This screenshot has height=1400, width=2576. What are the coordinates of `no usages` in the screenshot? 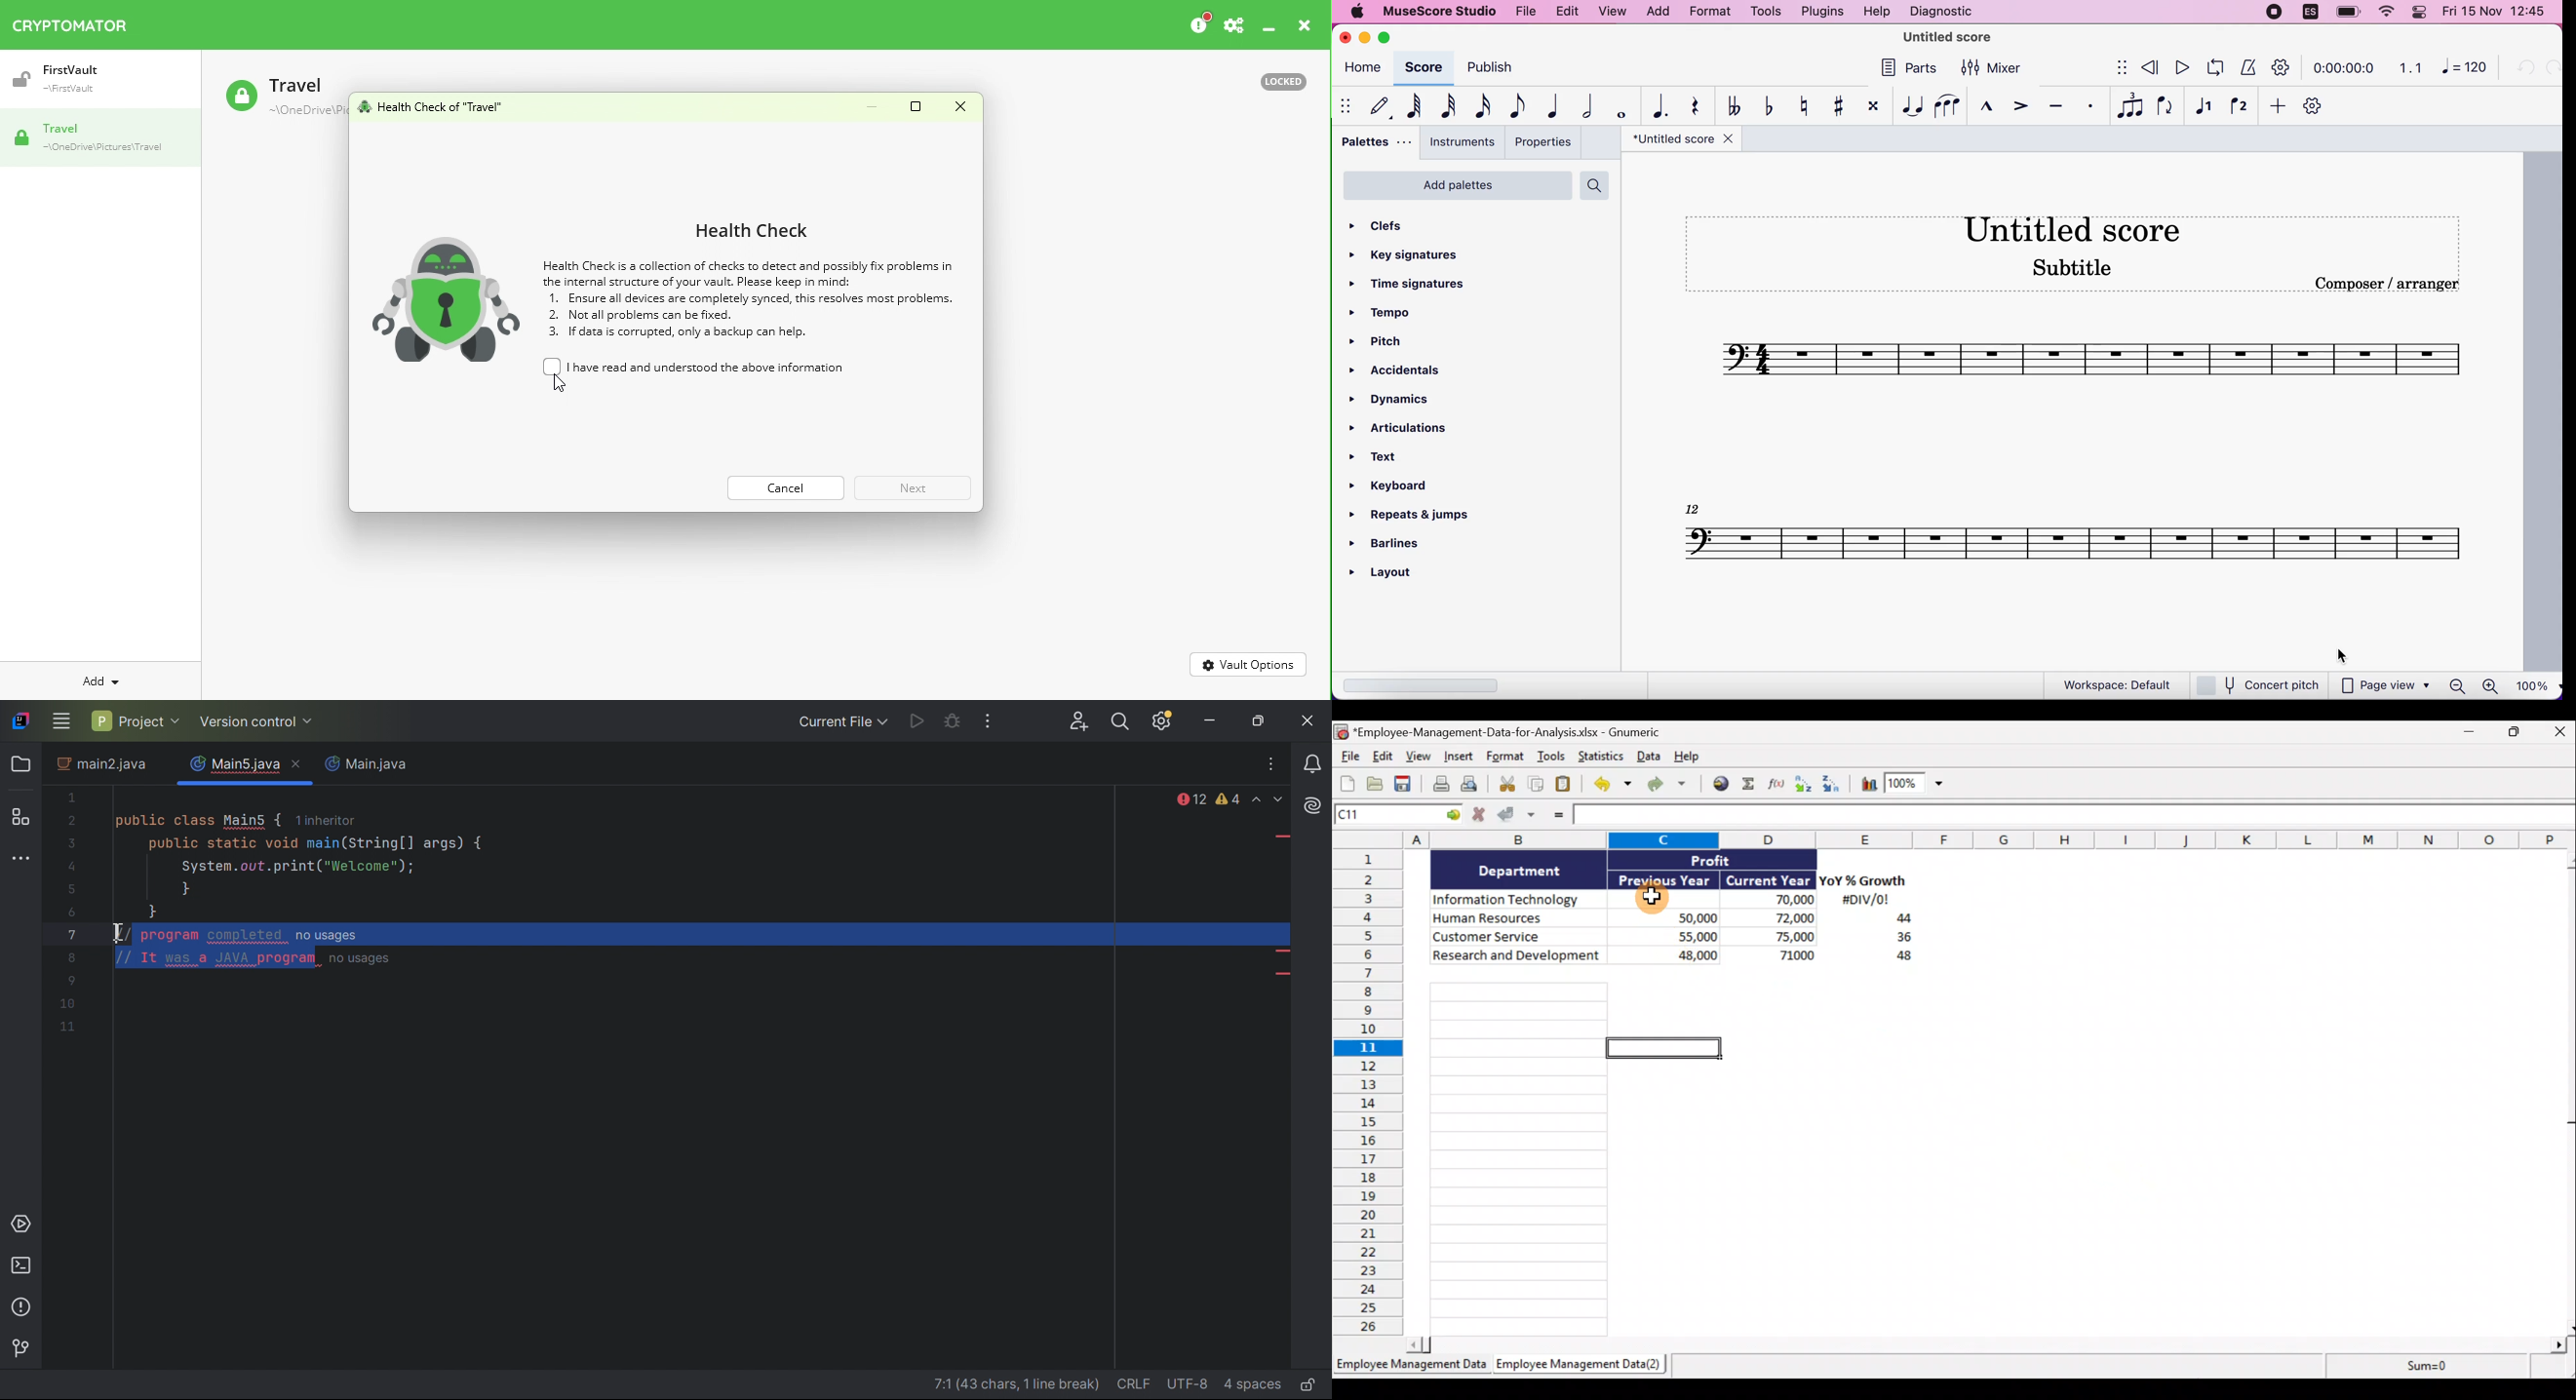 It's located at (361, 959).